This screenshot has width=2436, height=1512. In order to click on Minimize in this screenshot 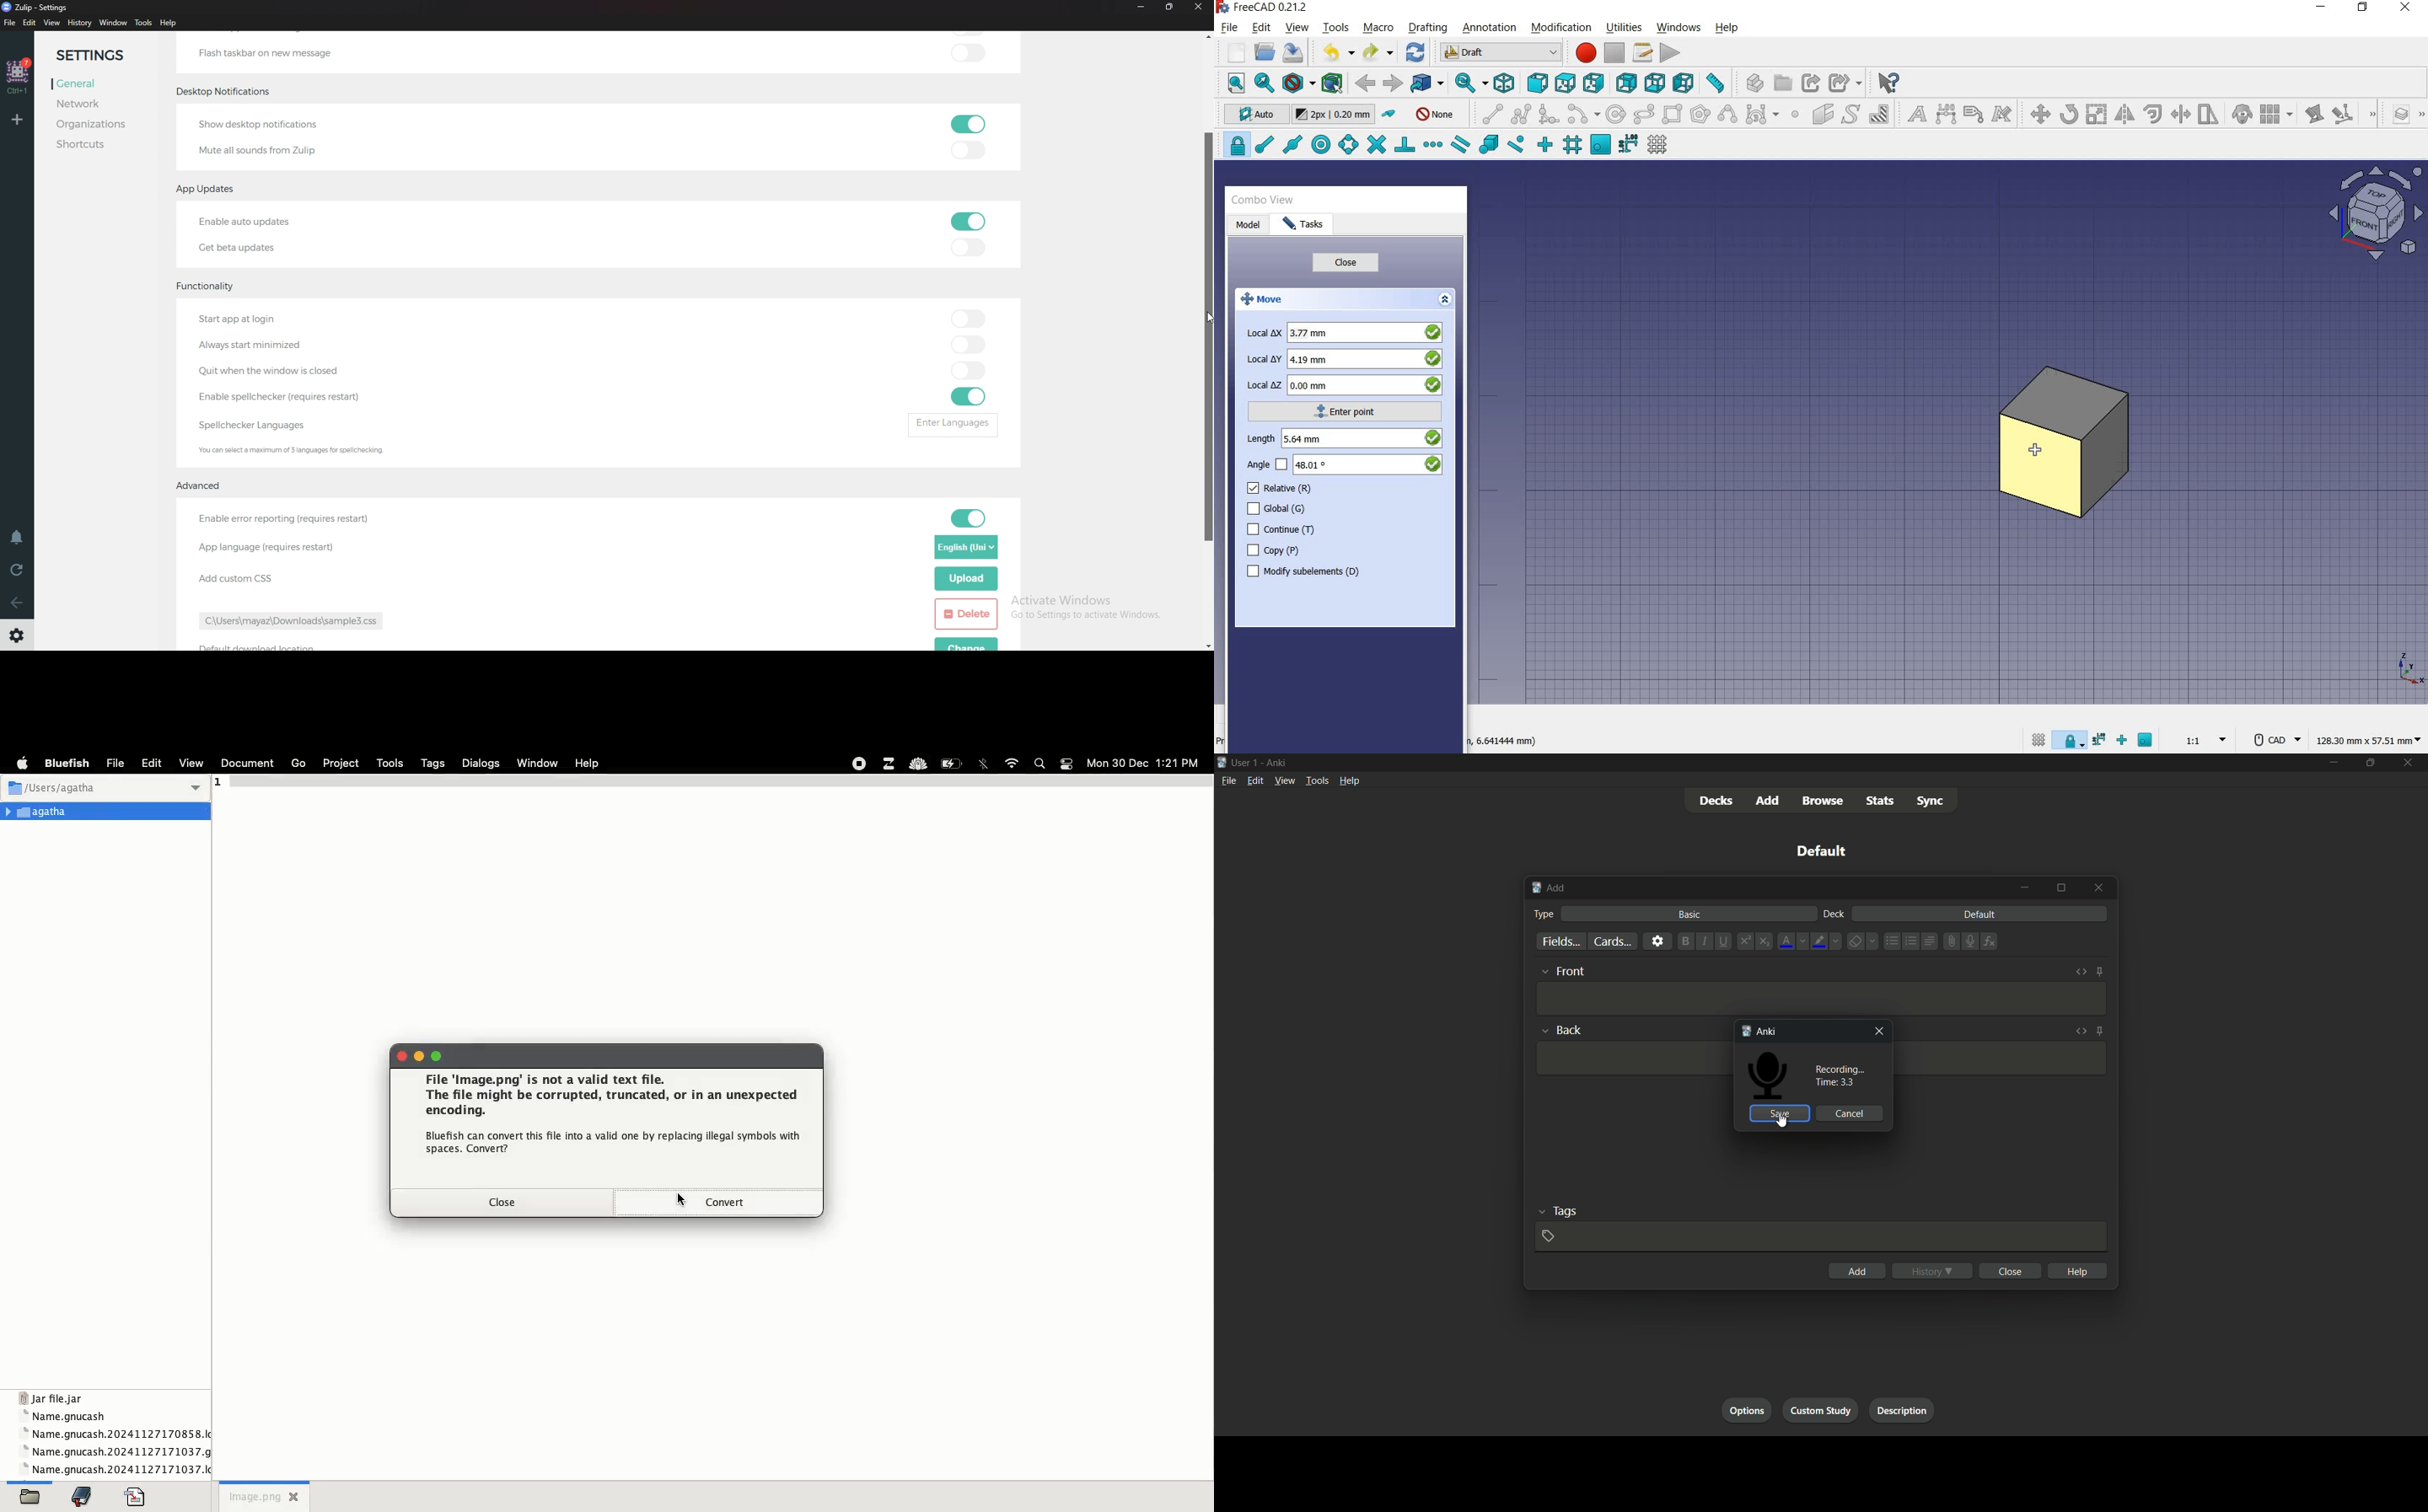, I will do `click(1142, 7)`.